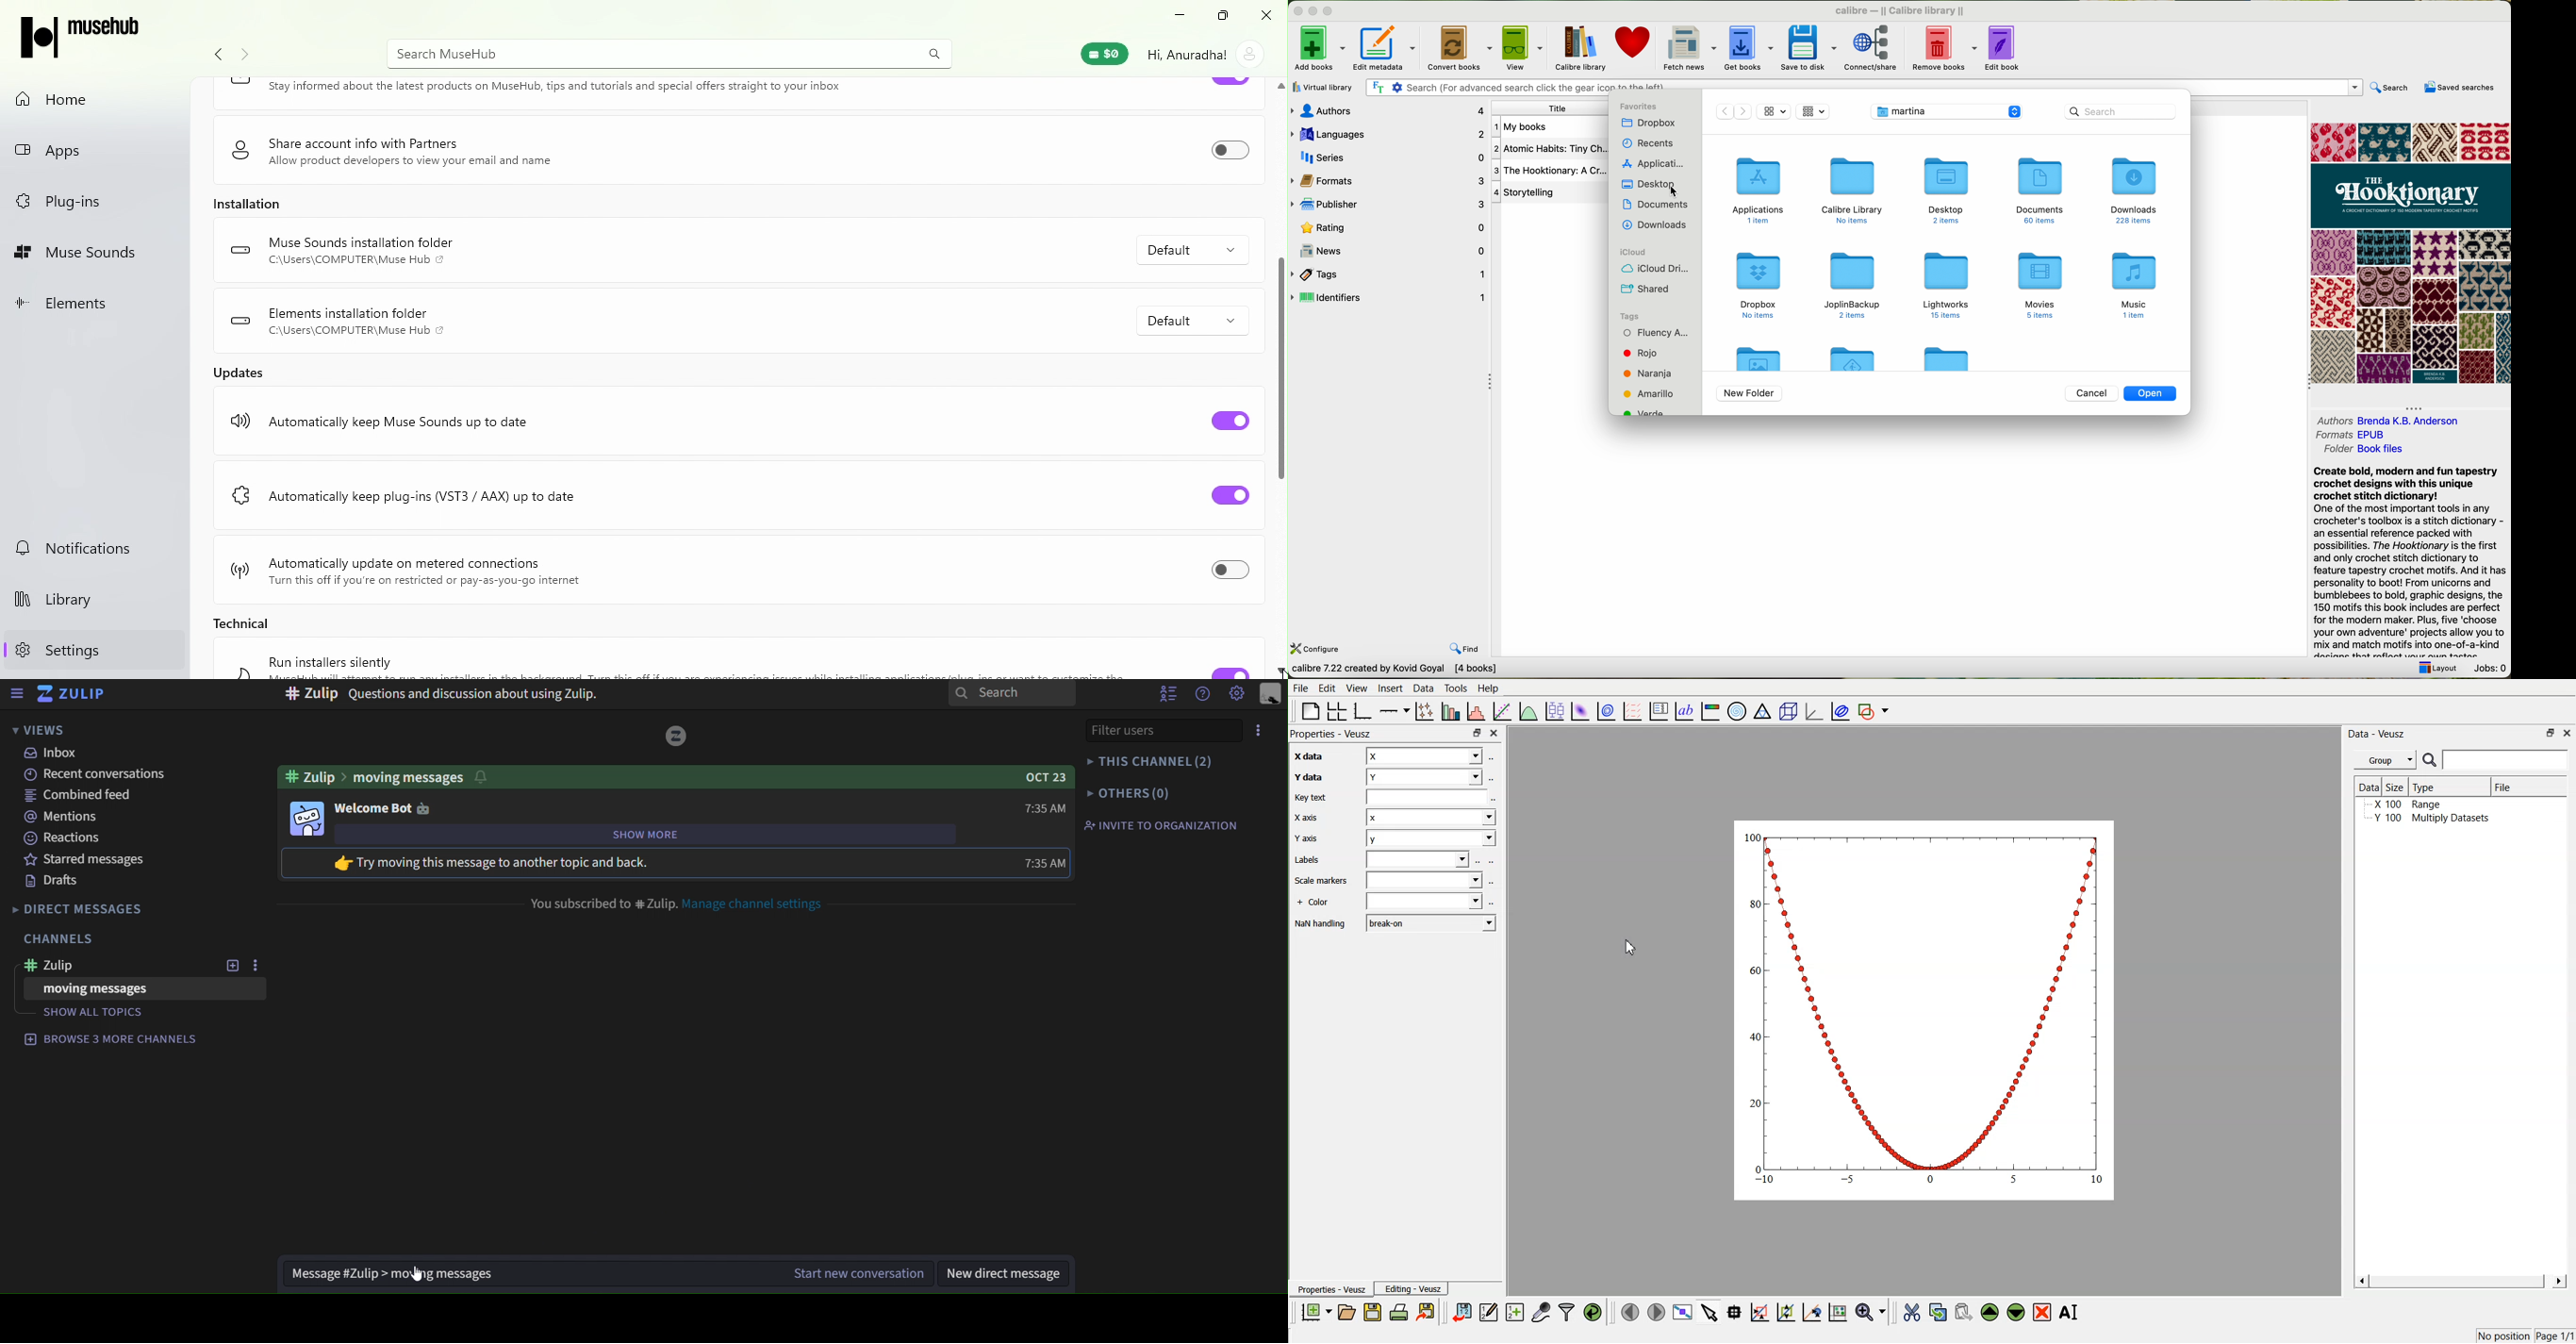  I want to click on configure, so click(1319, 648).